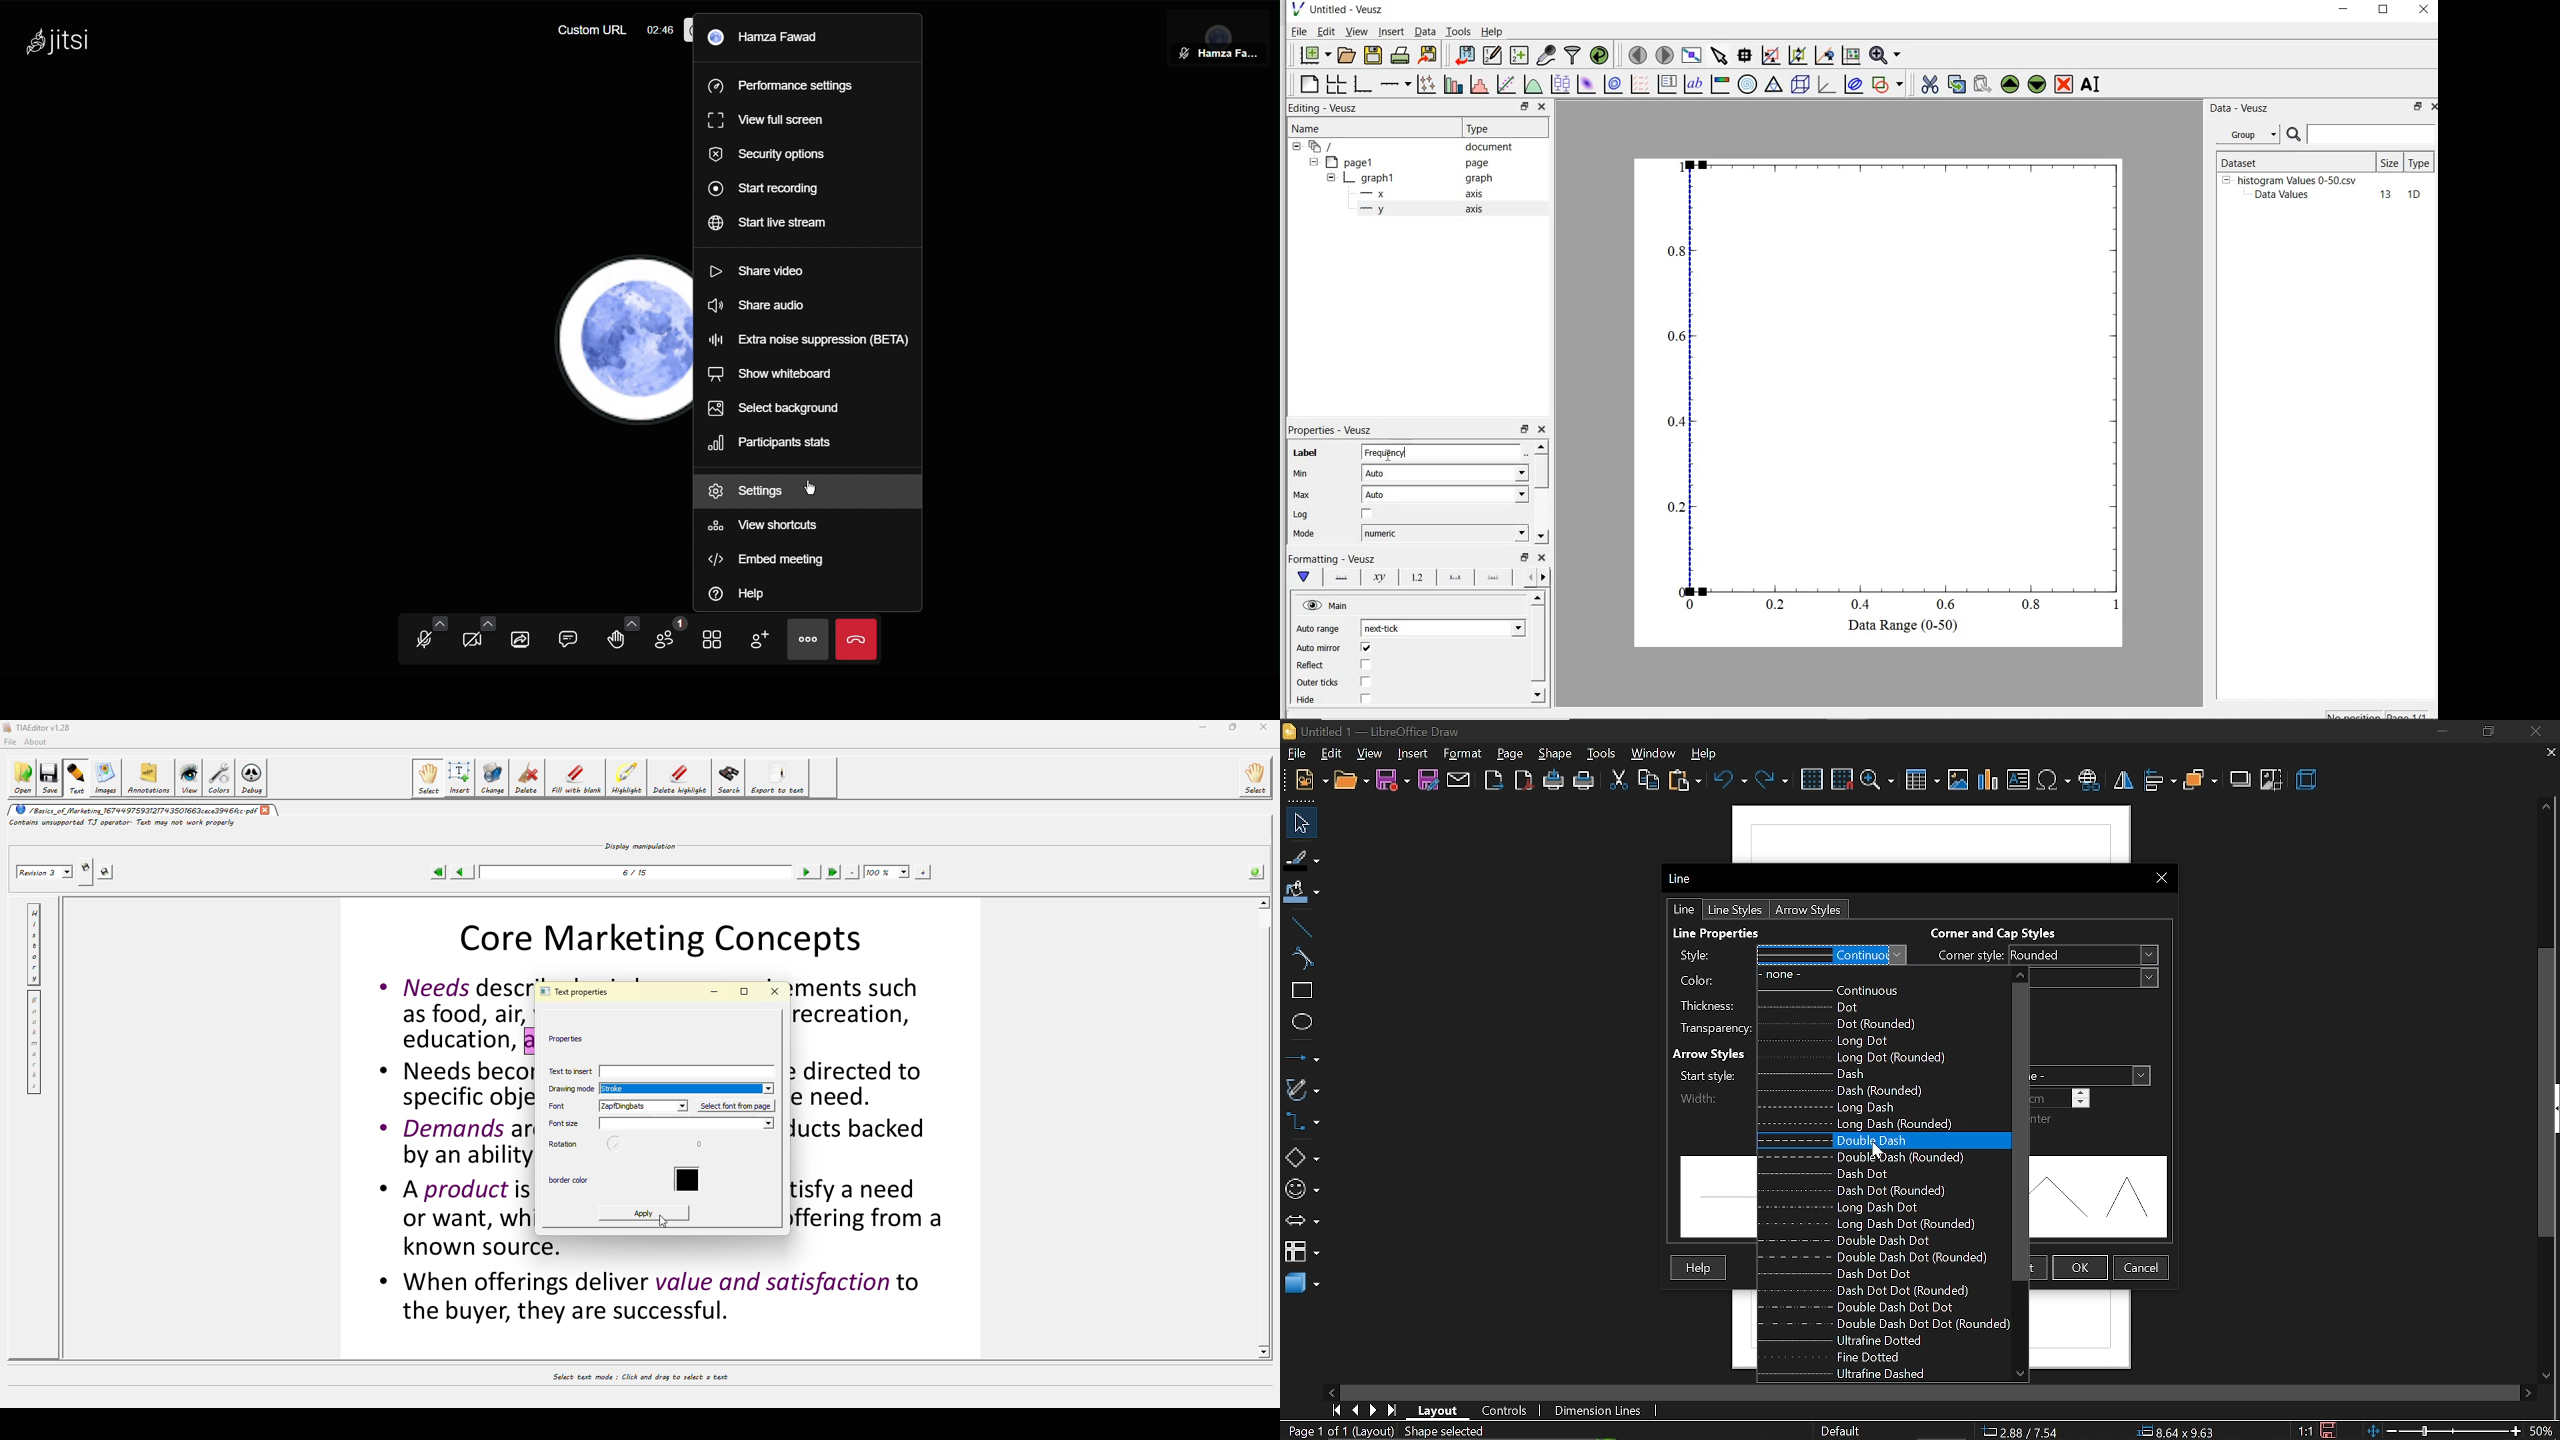 The image size is (2576, 1456). What do you see at coordinates (1265, 726) in the screenshot?
I see `close` at bounding box center [1265, 726].